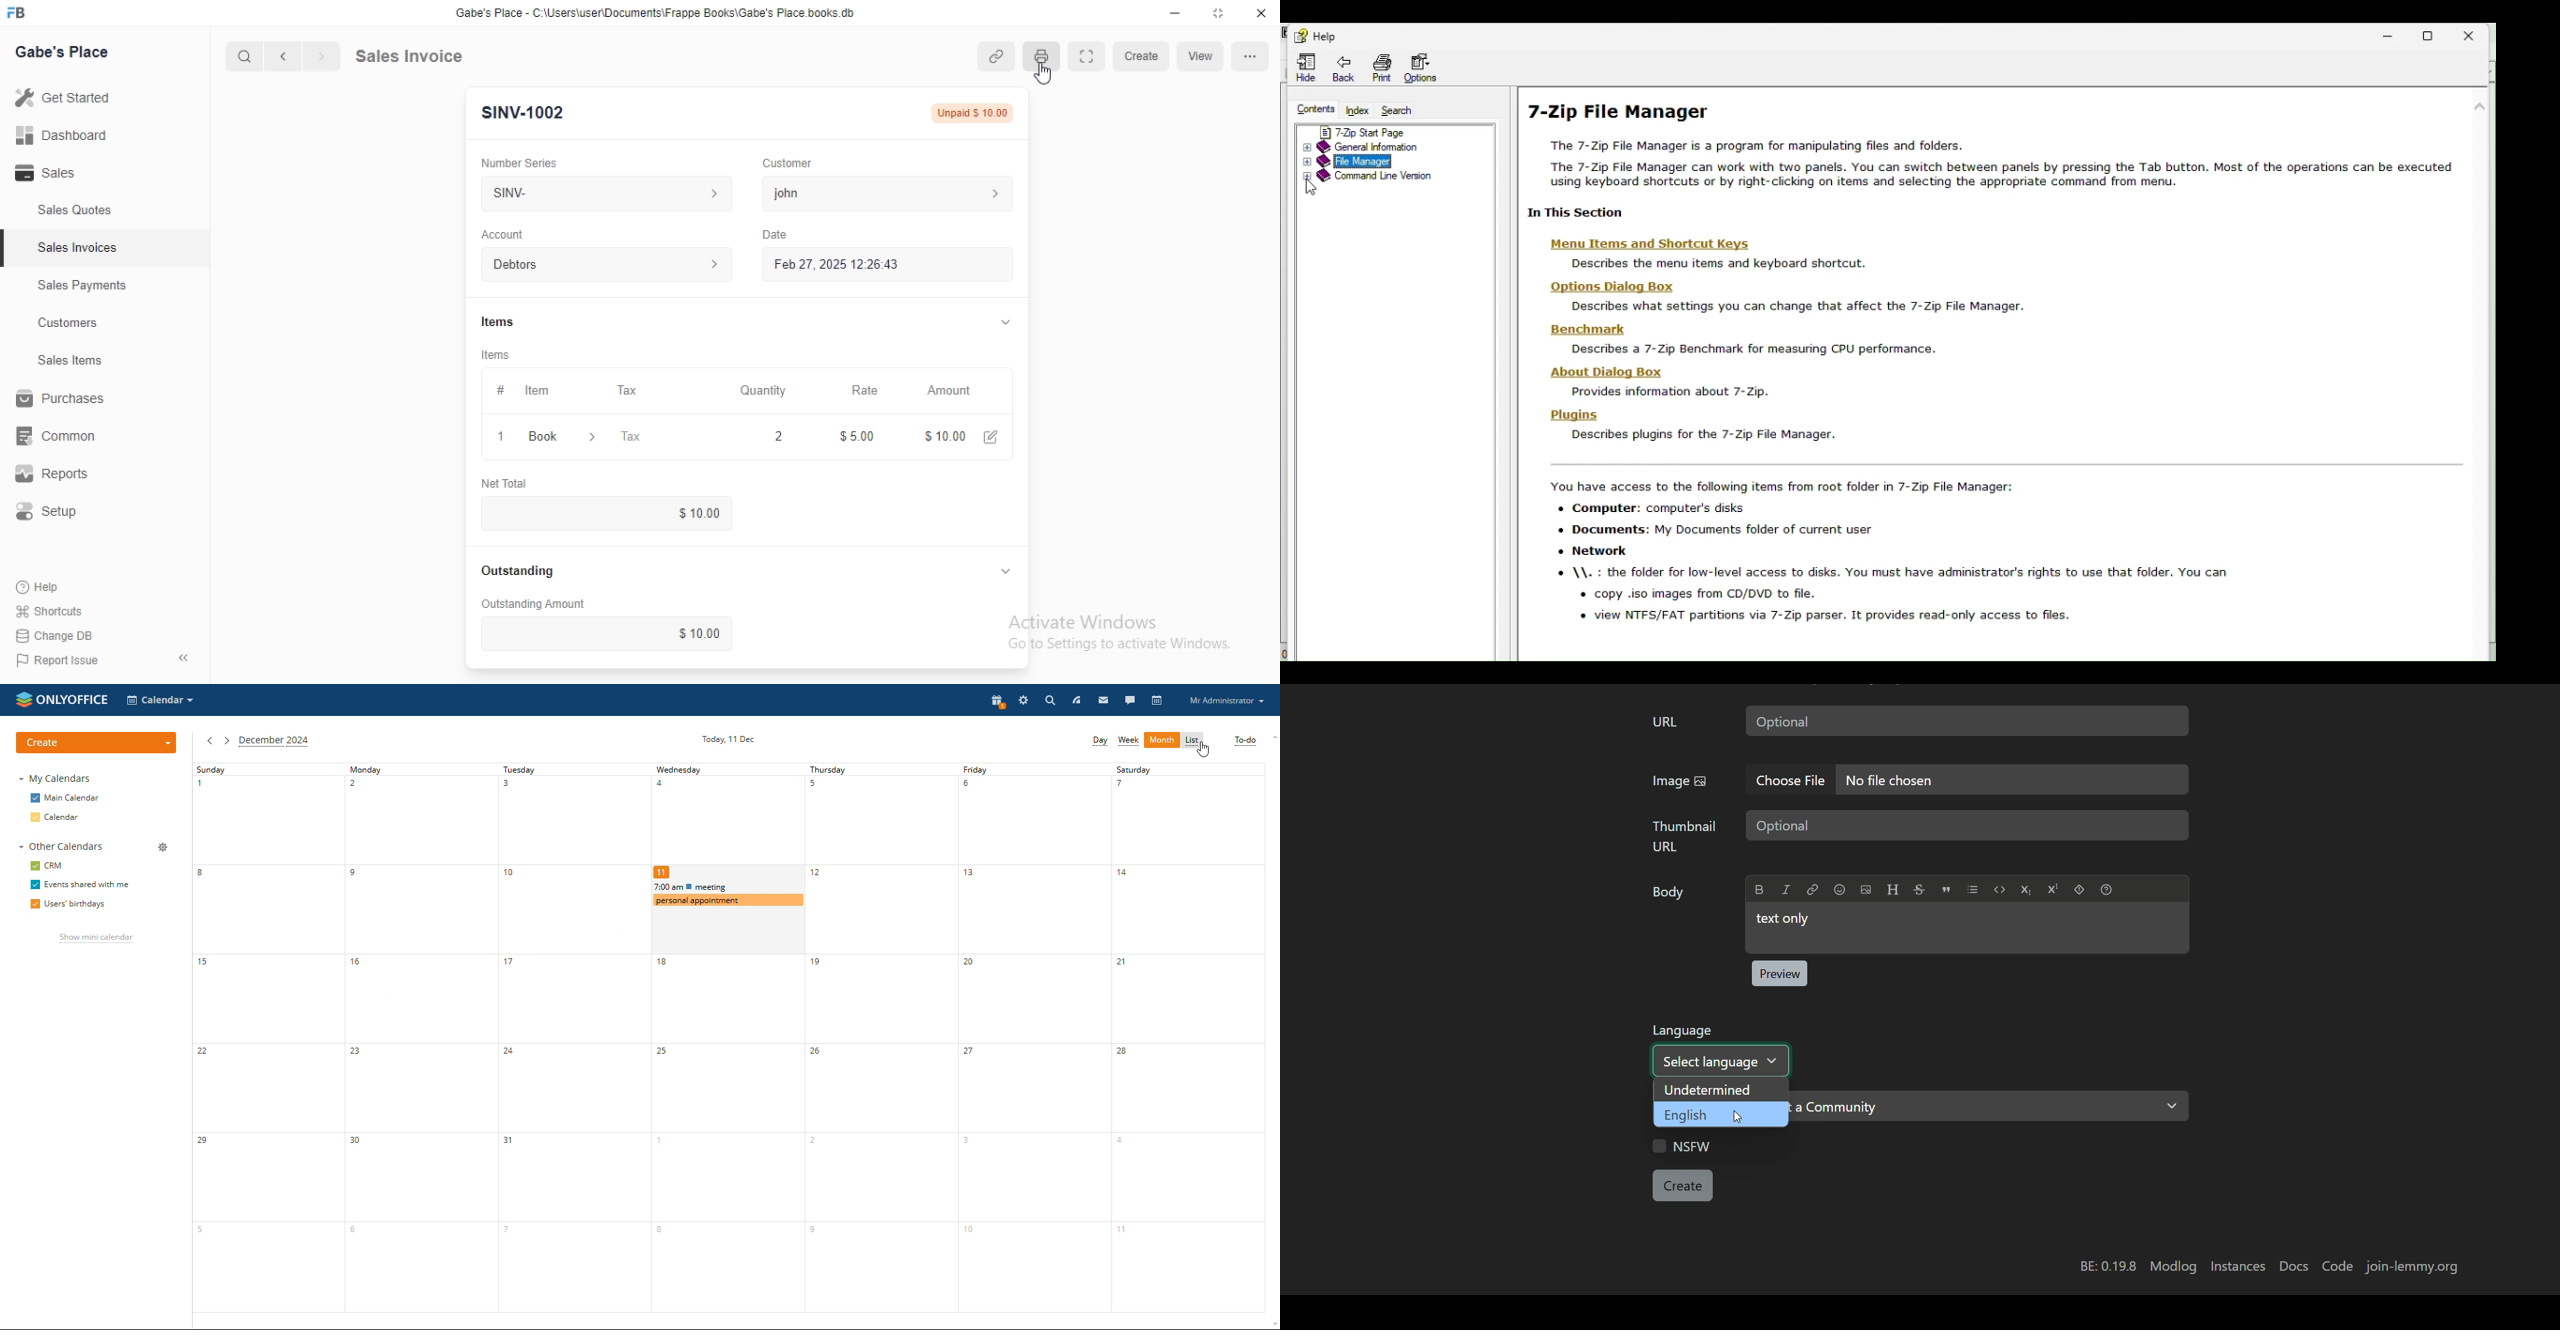 This screenshot has width=2576, height=1344. I want to click on create, so click(1142, 57).